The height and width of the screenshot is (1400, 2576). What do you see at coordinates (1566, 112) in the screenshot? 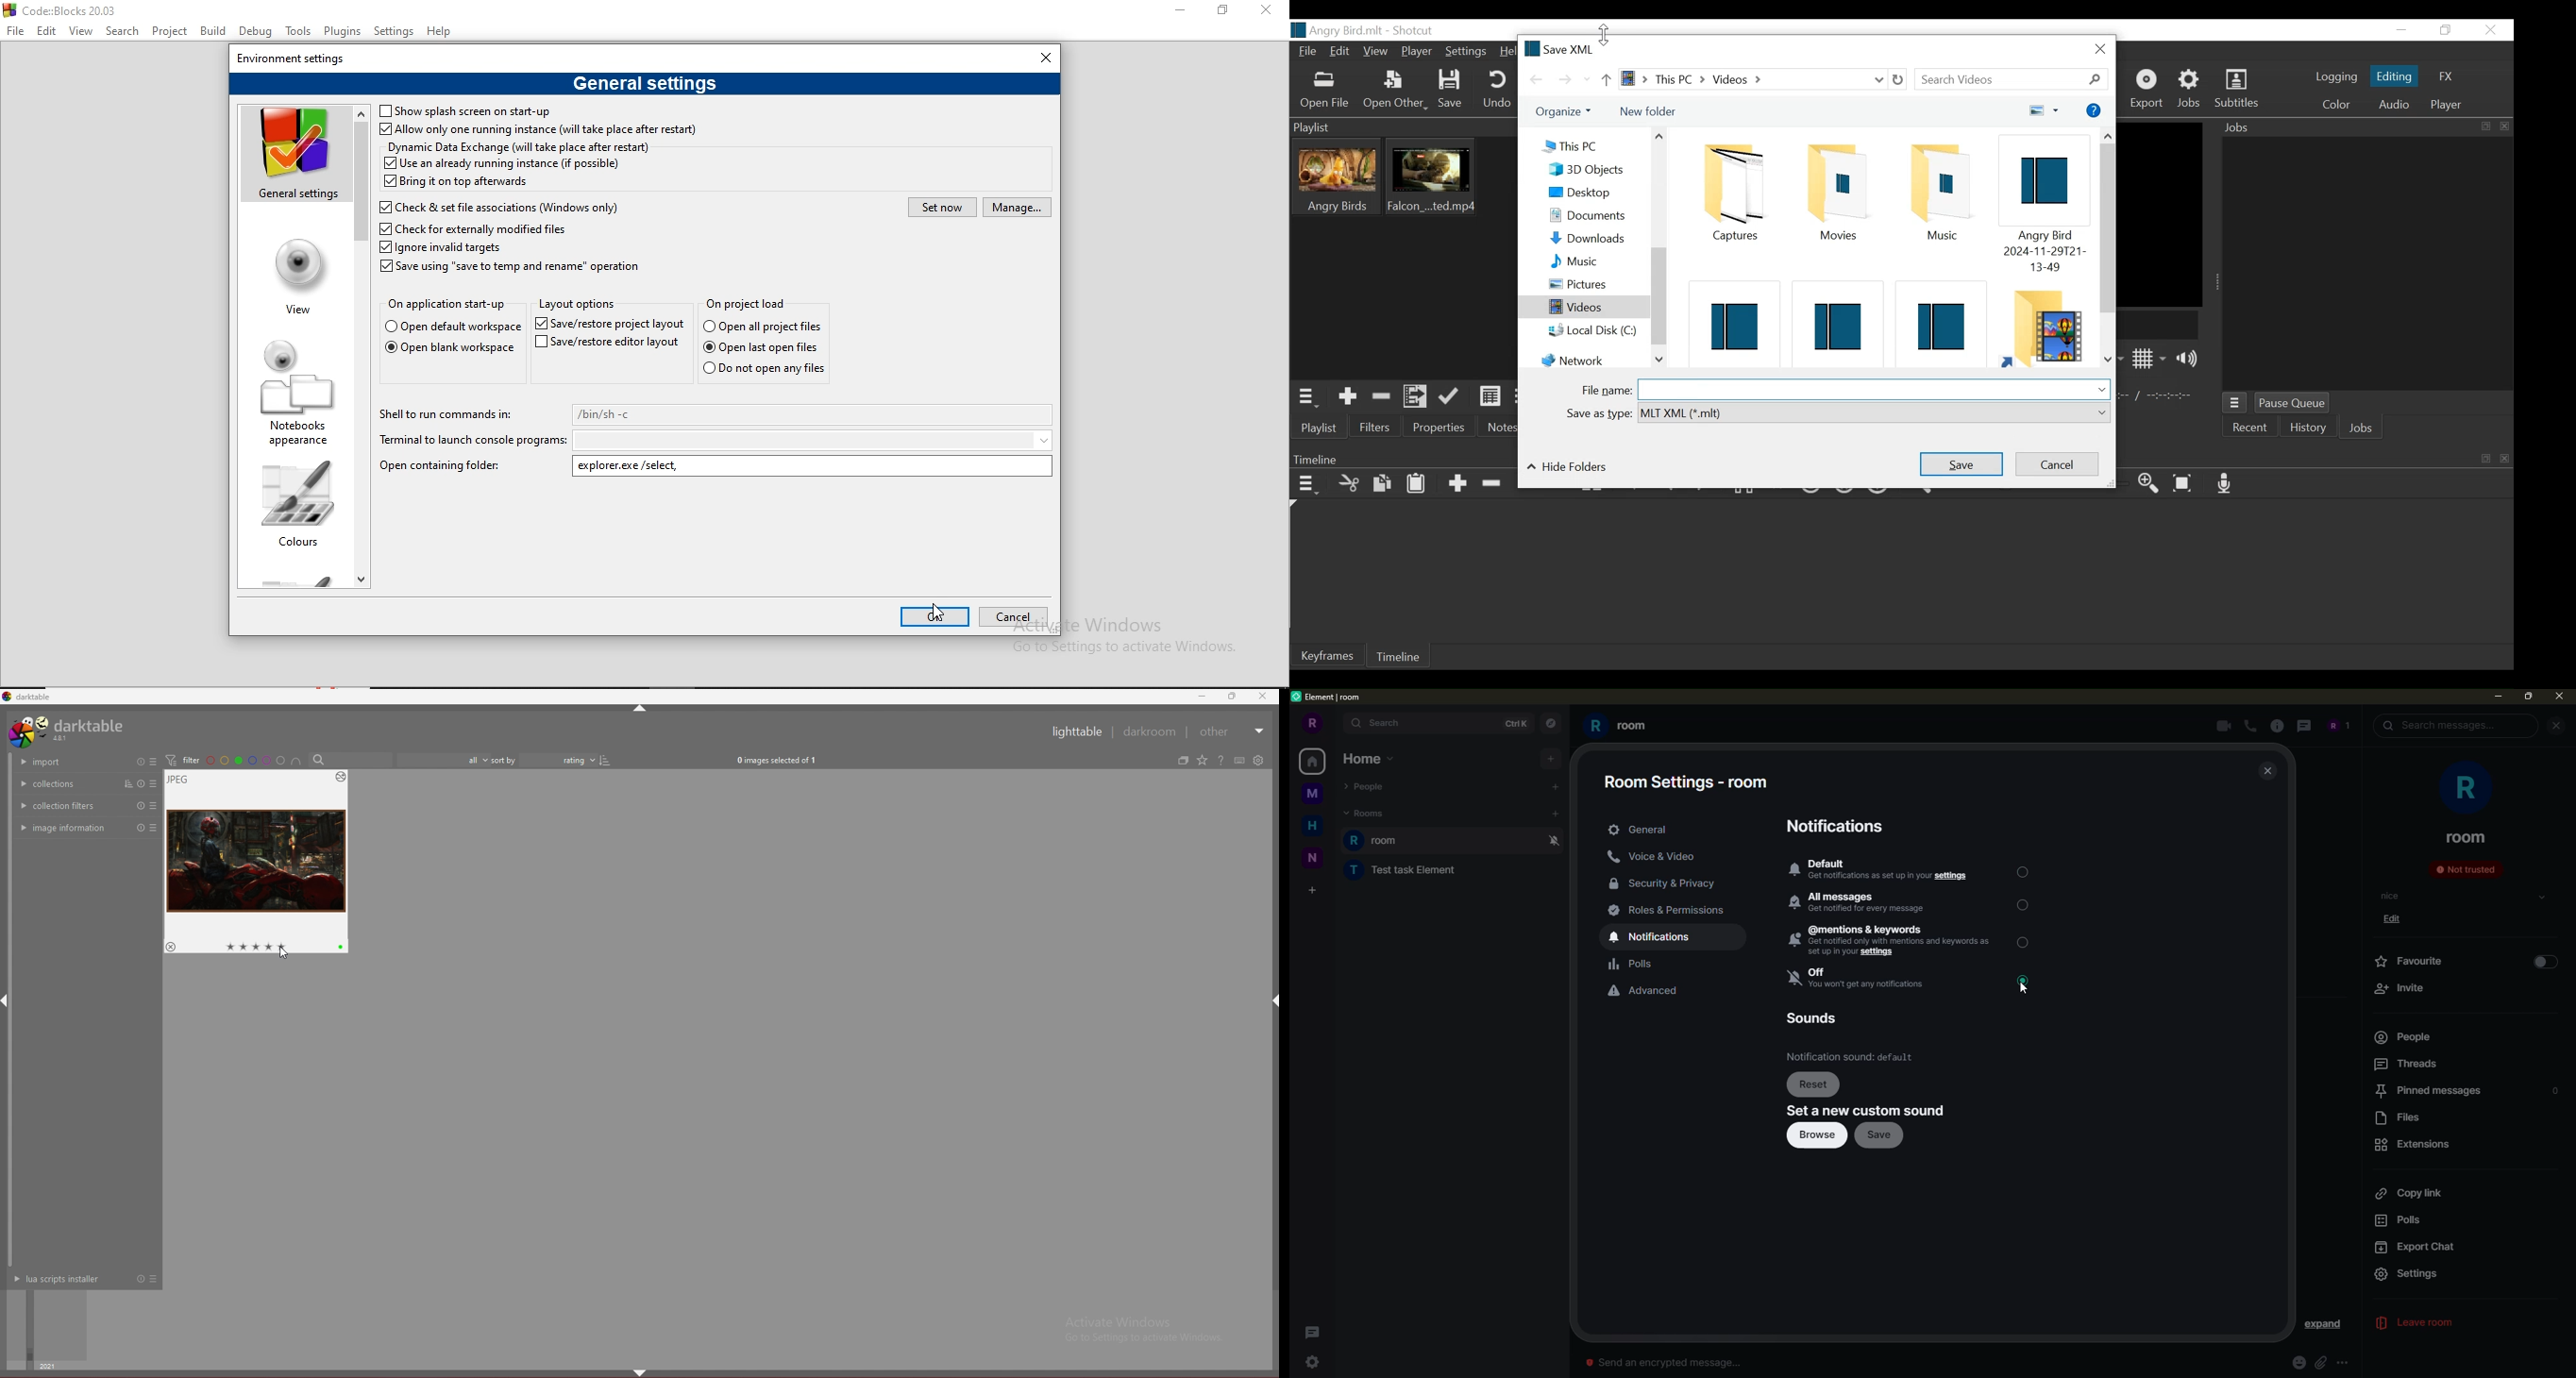
I see `Organize` at bounding box center [1566, 112].